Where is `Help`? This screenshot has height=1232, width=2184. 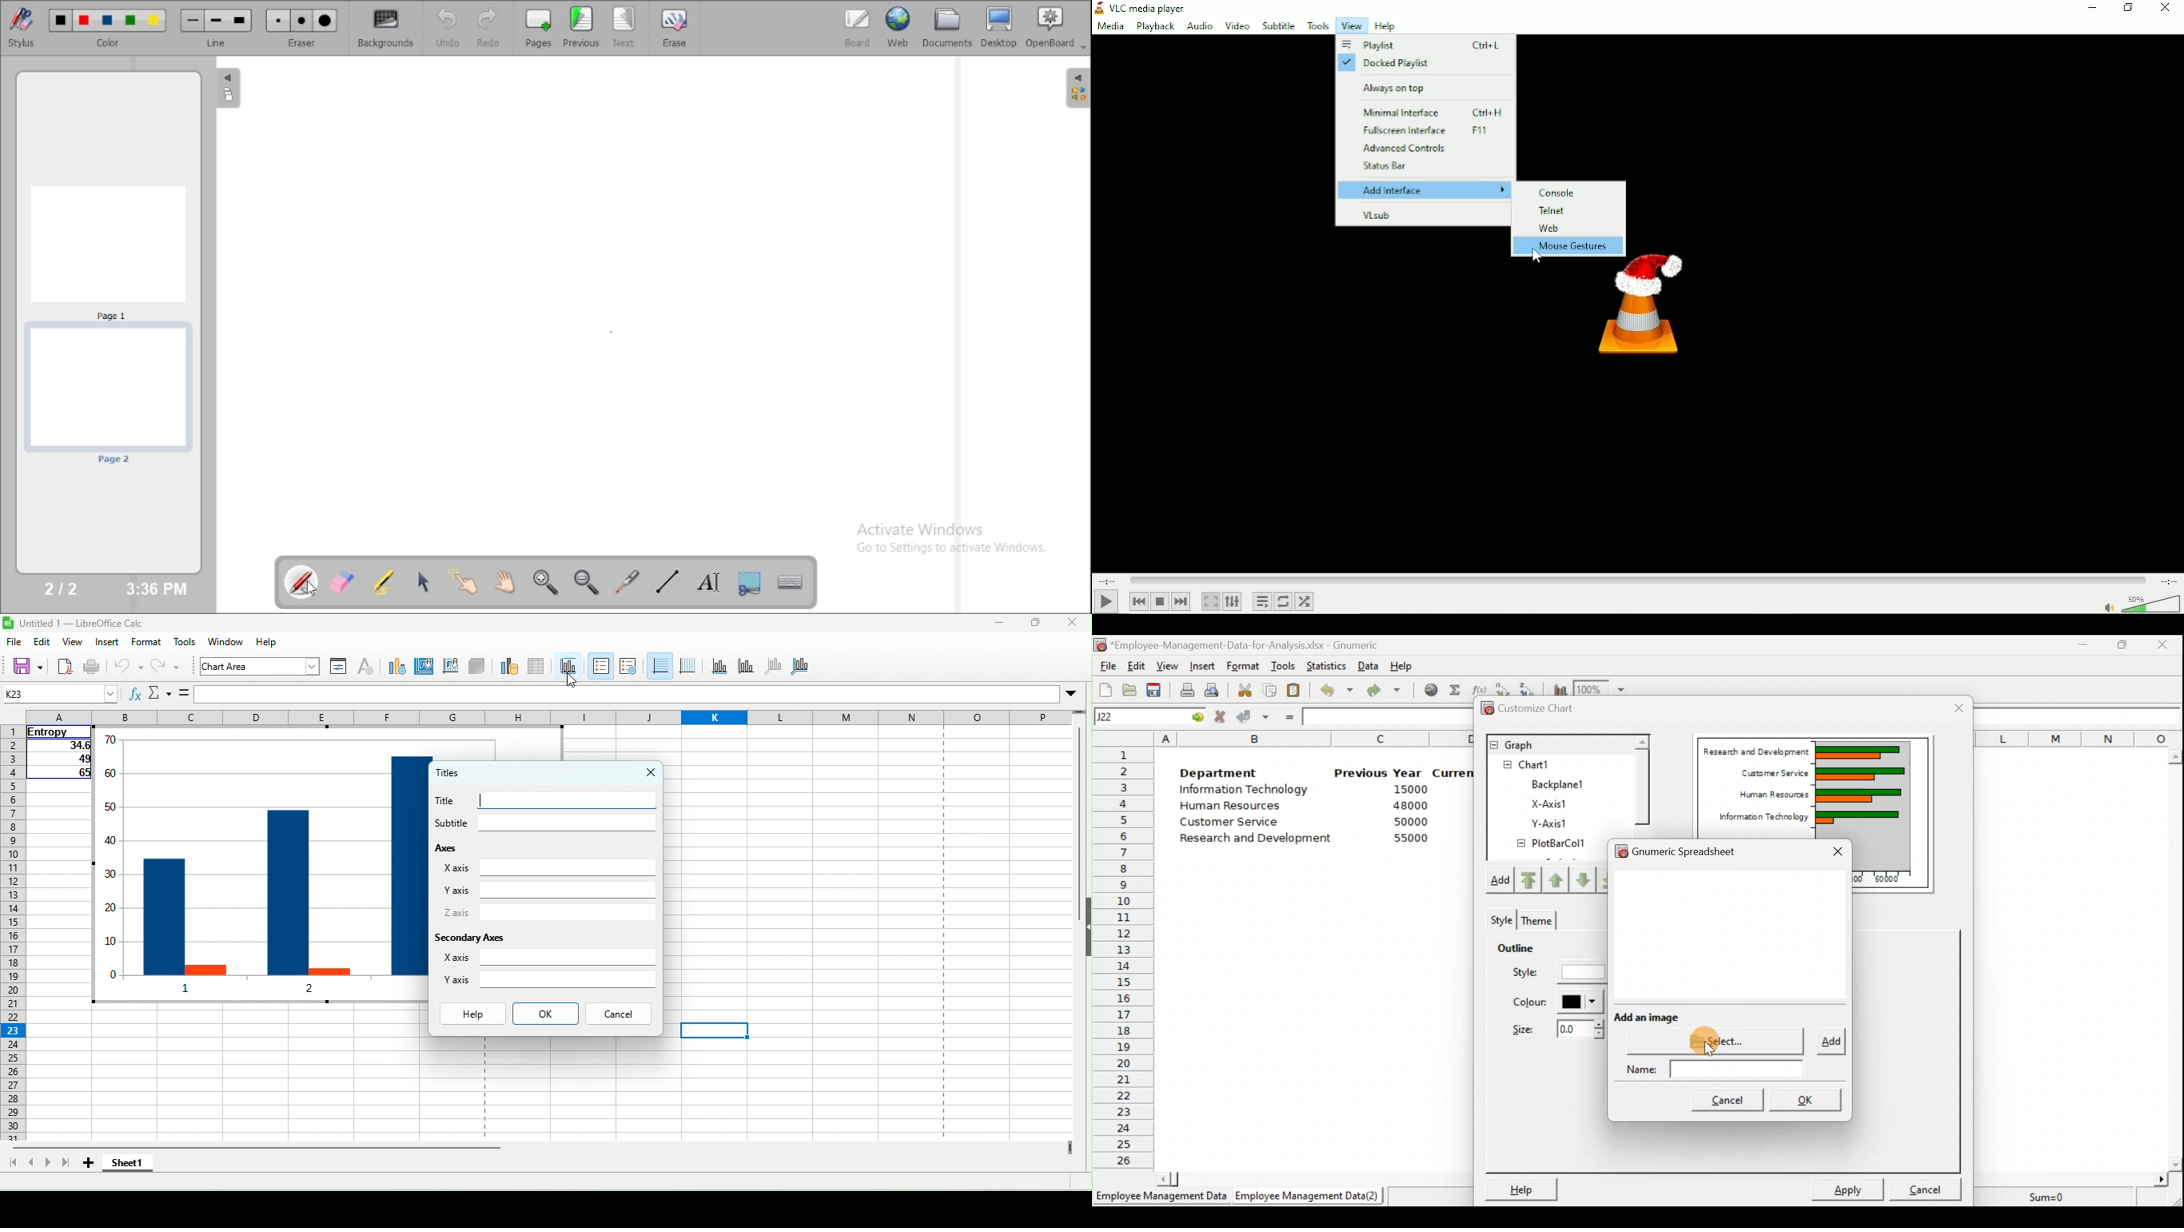
Help is located at coordinates (1402, 663).